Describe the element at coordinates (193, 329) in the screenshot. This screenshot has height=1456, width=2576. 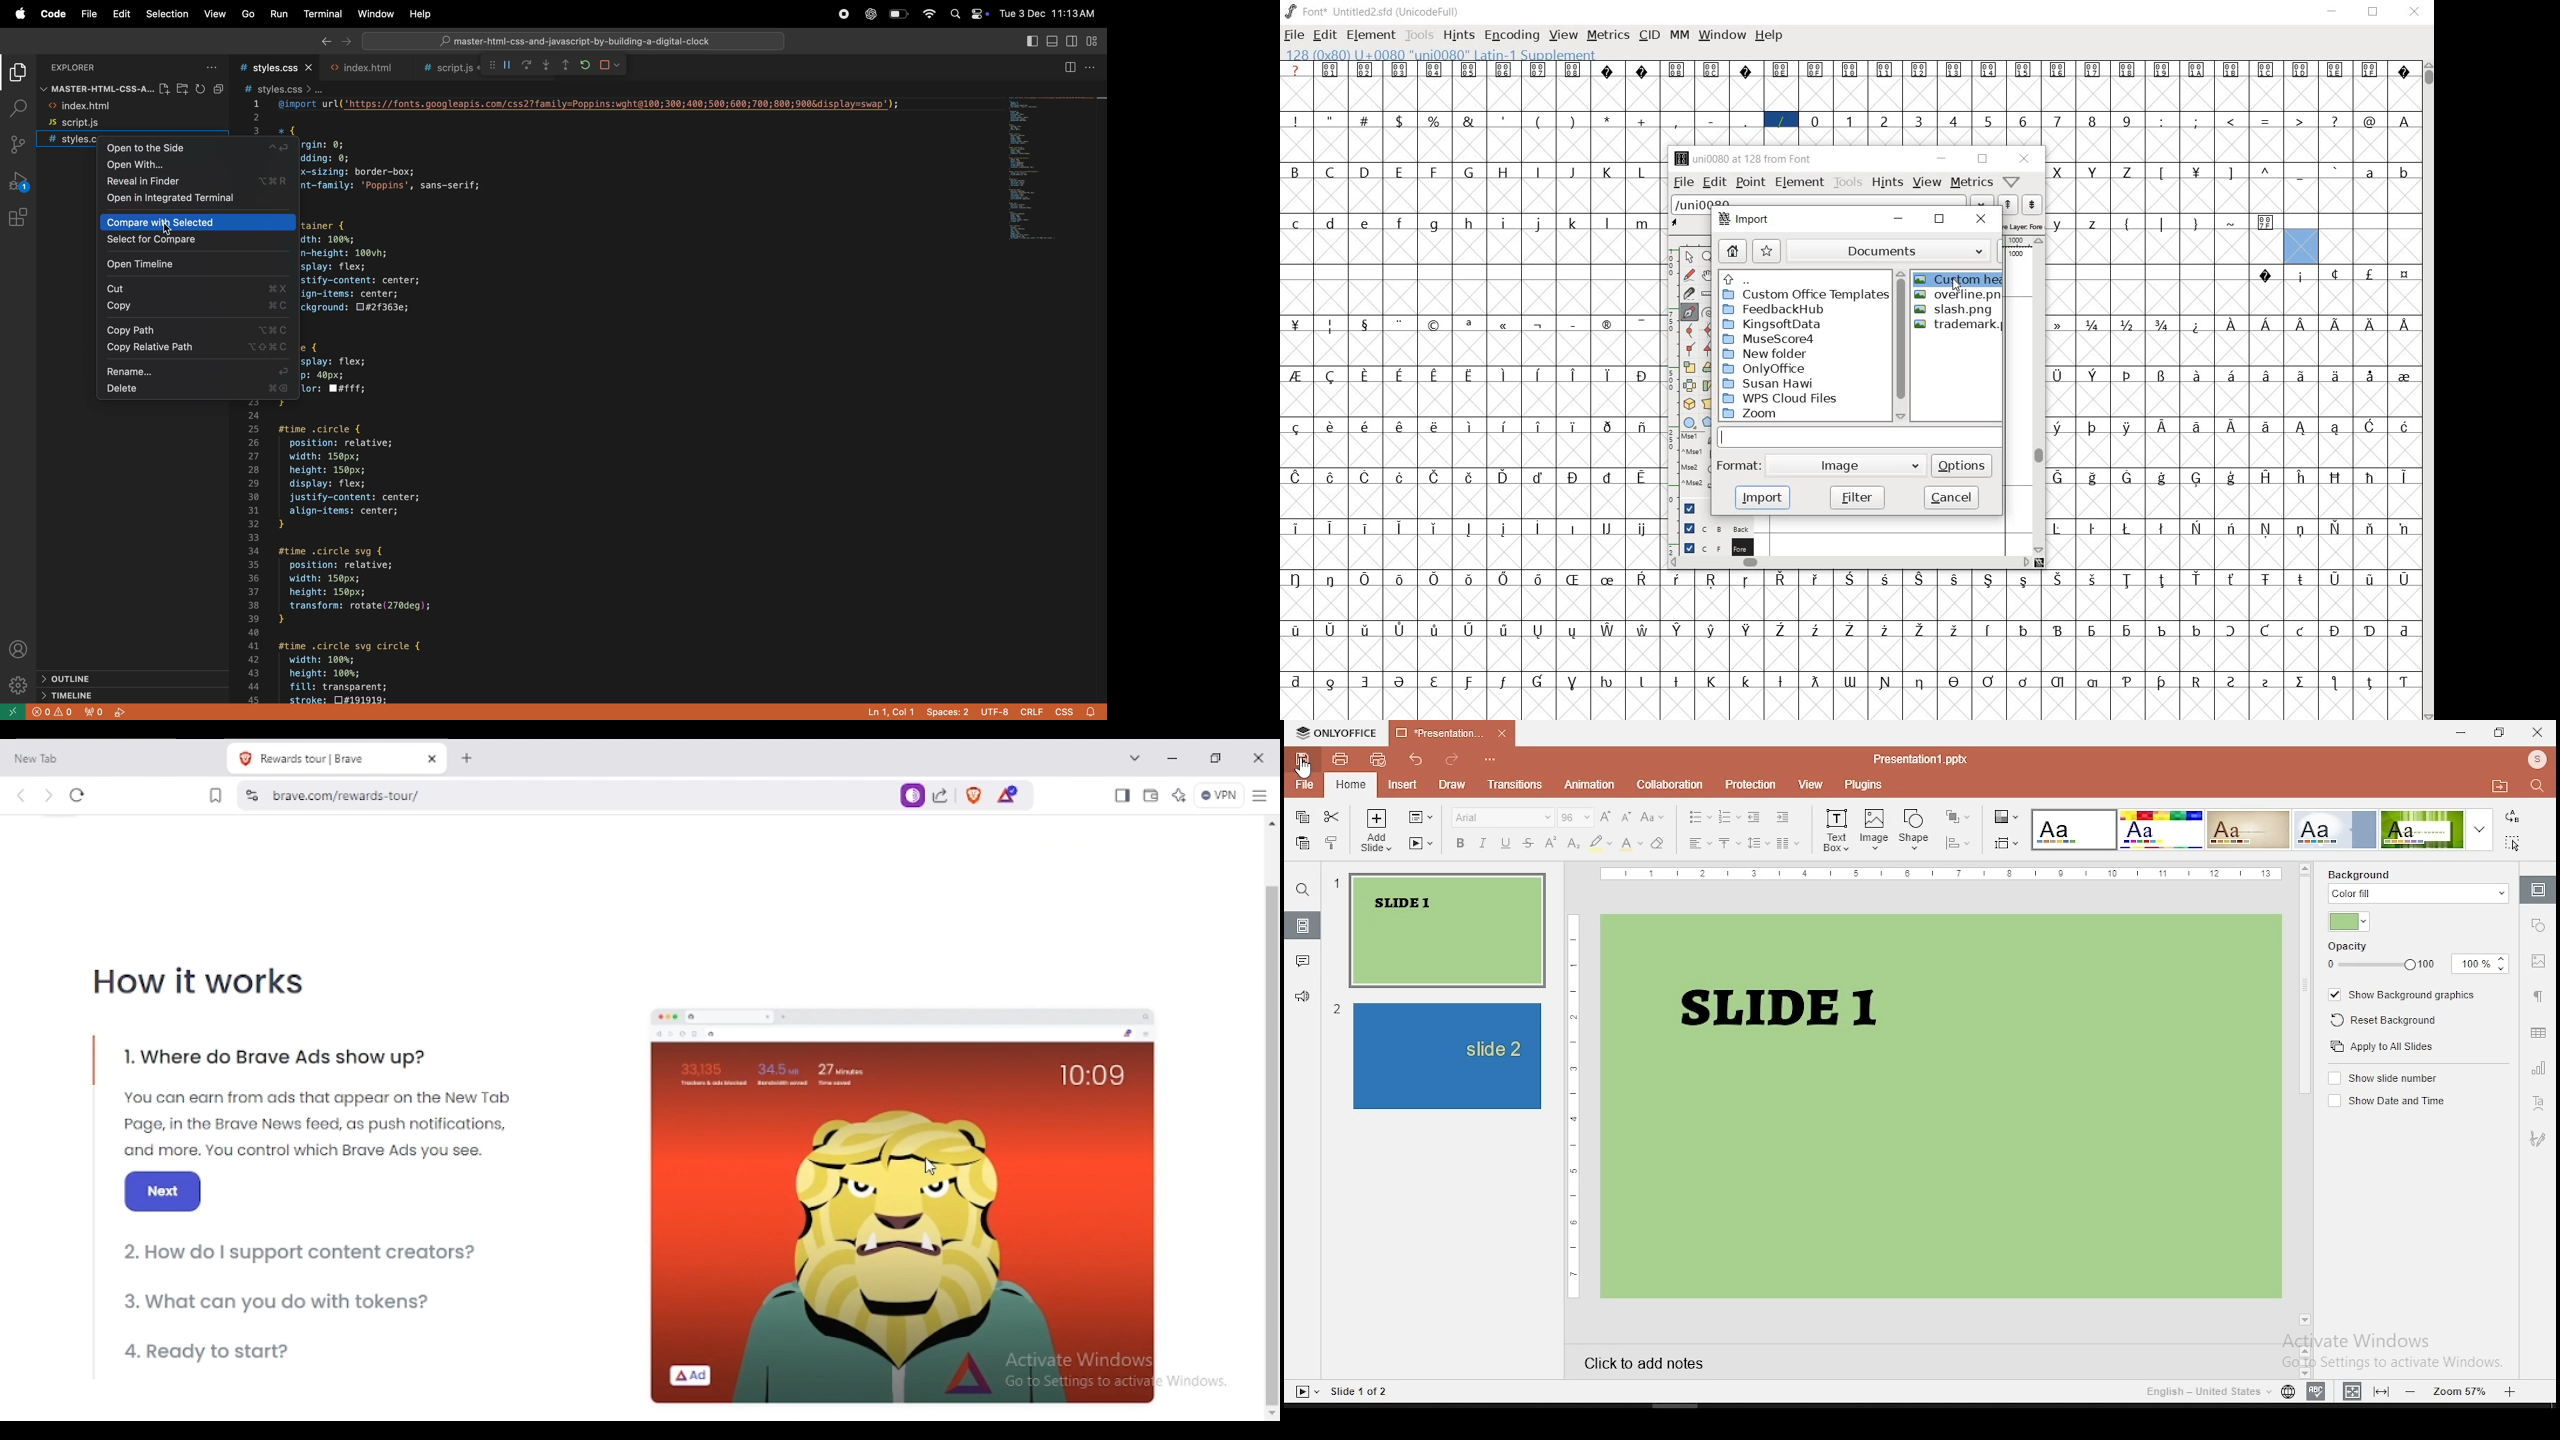
I see `copy path` at that location.